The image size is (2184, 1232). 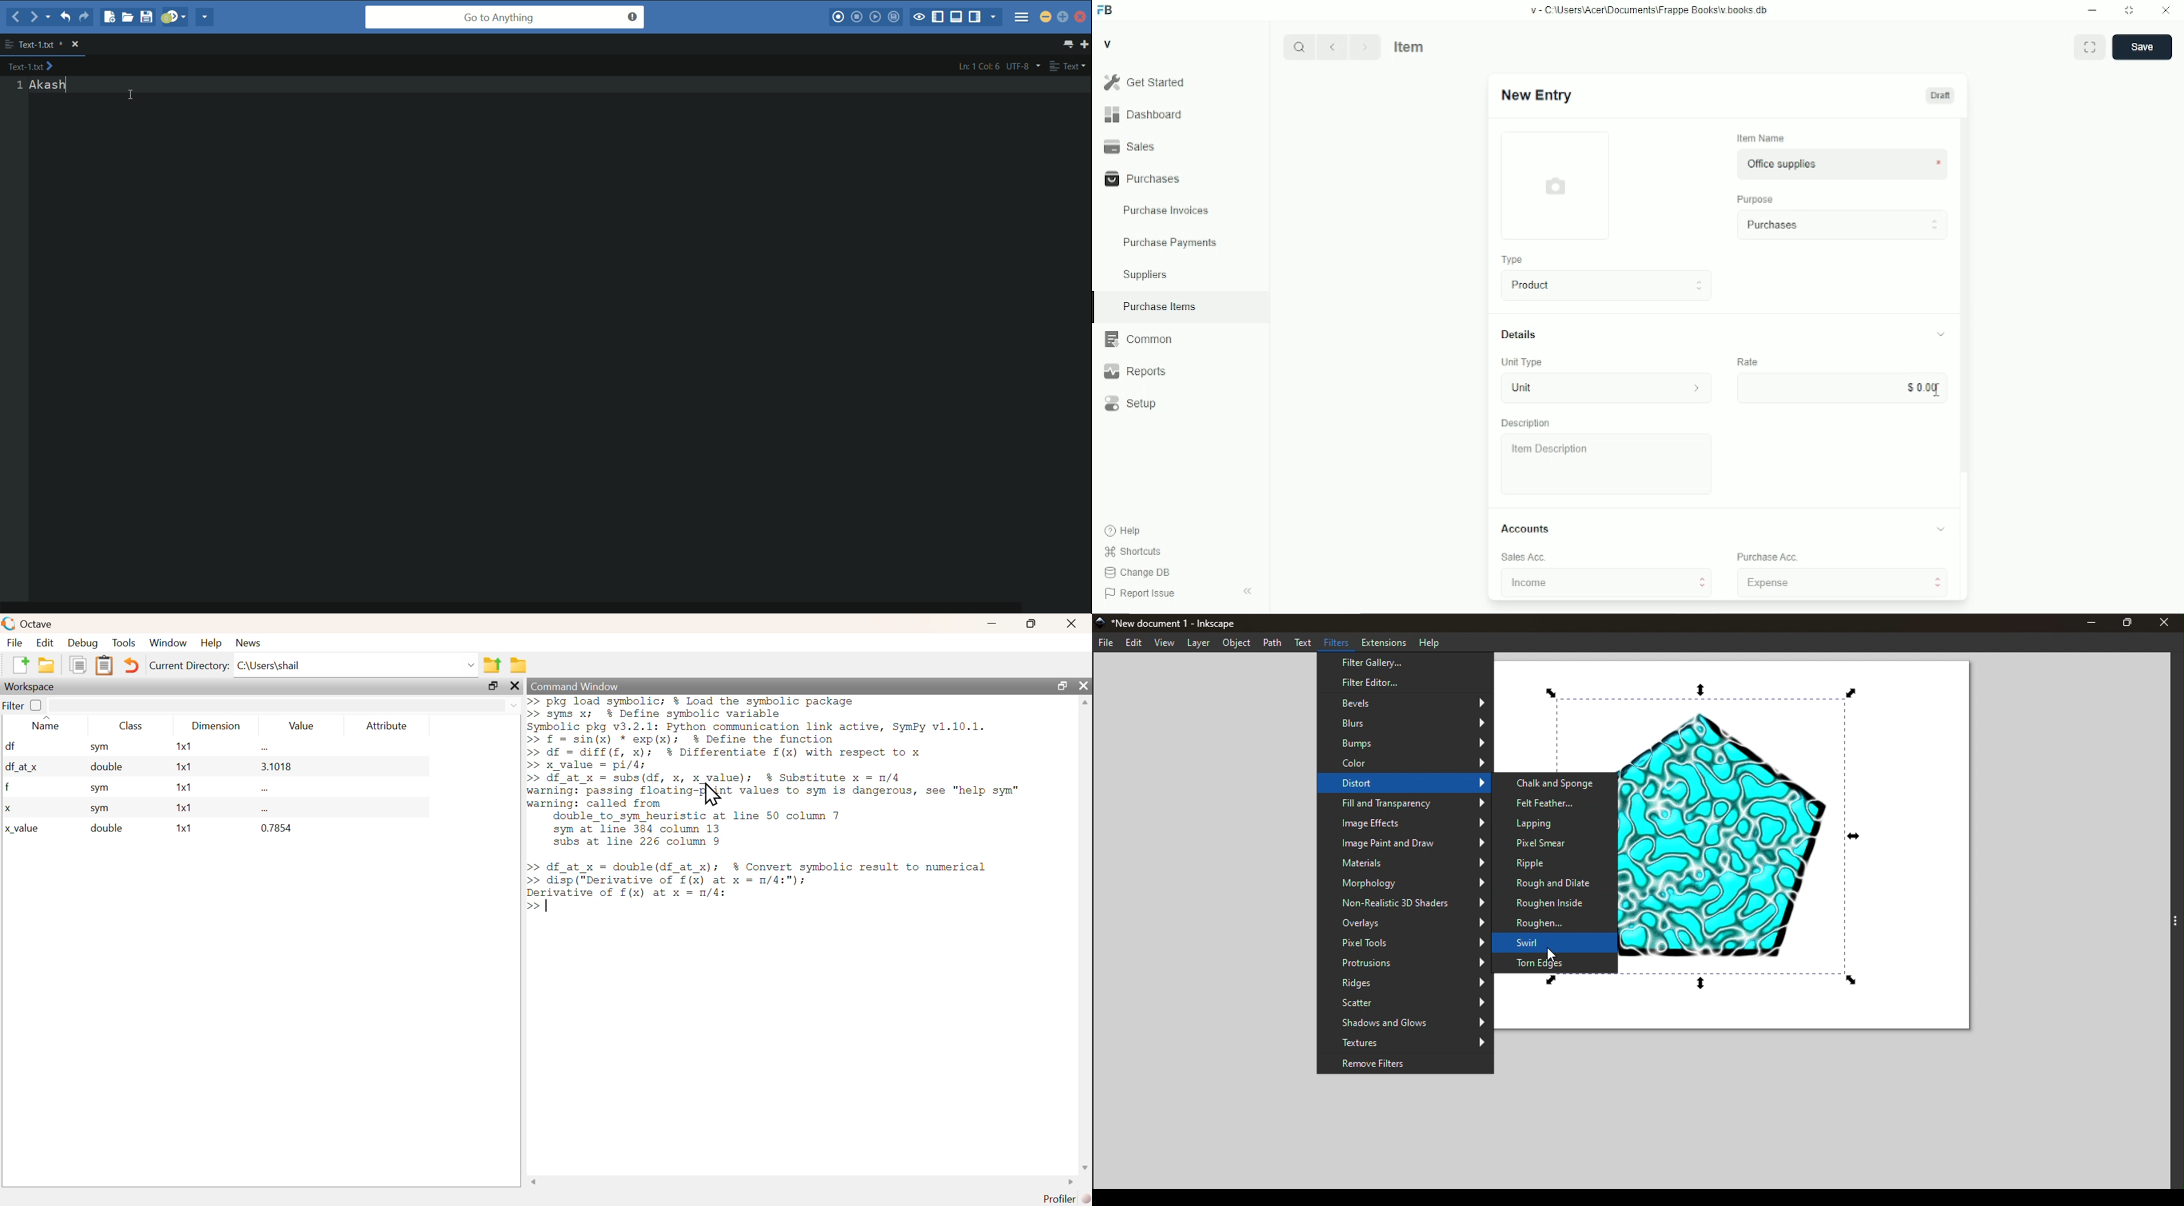 What do you see at coordinates (1384, 642) in the screenshot?
I see `Extensions` at bounding box center [1384, 642].